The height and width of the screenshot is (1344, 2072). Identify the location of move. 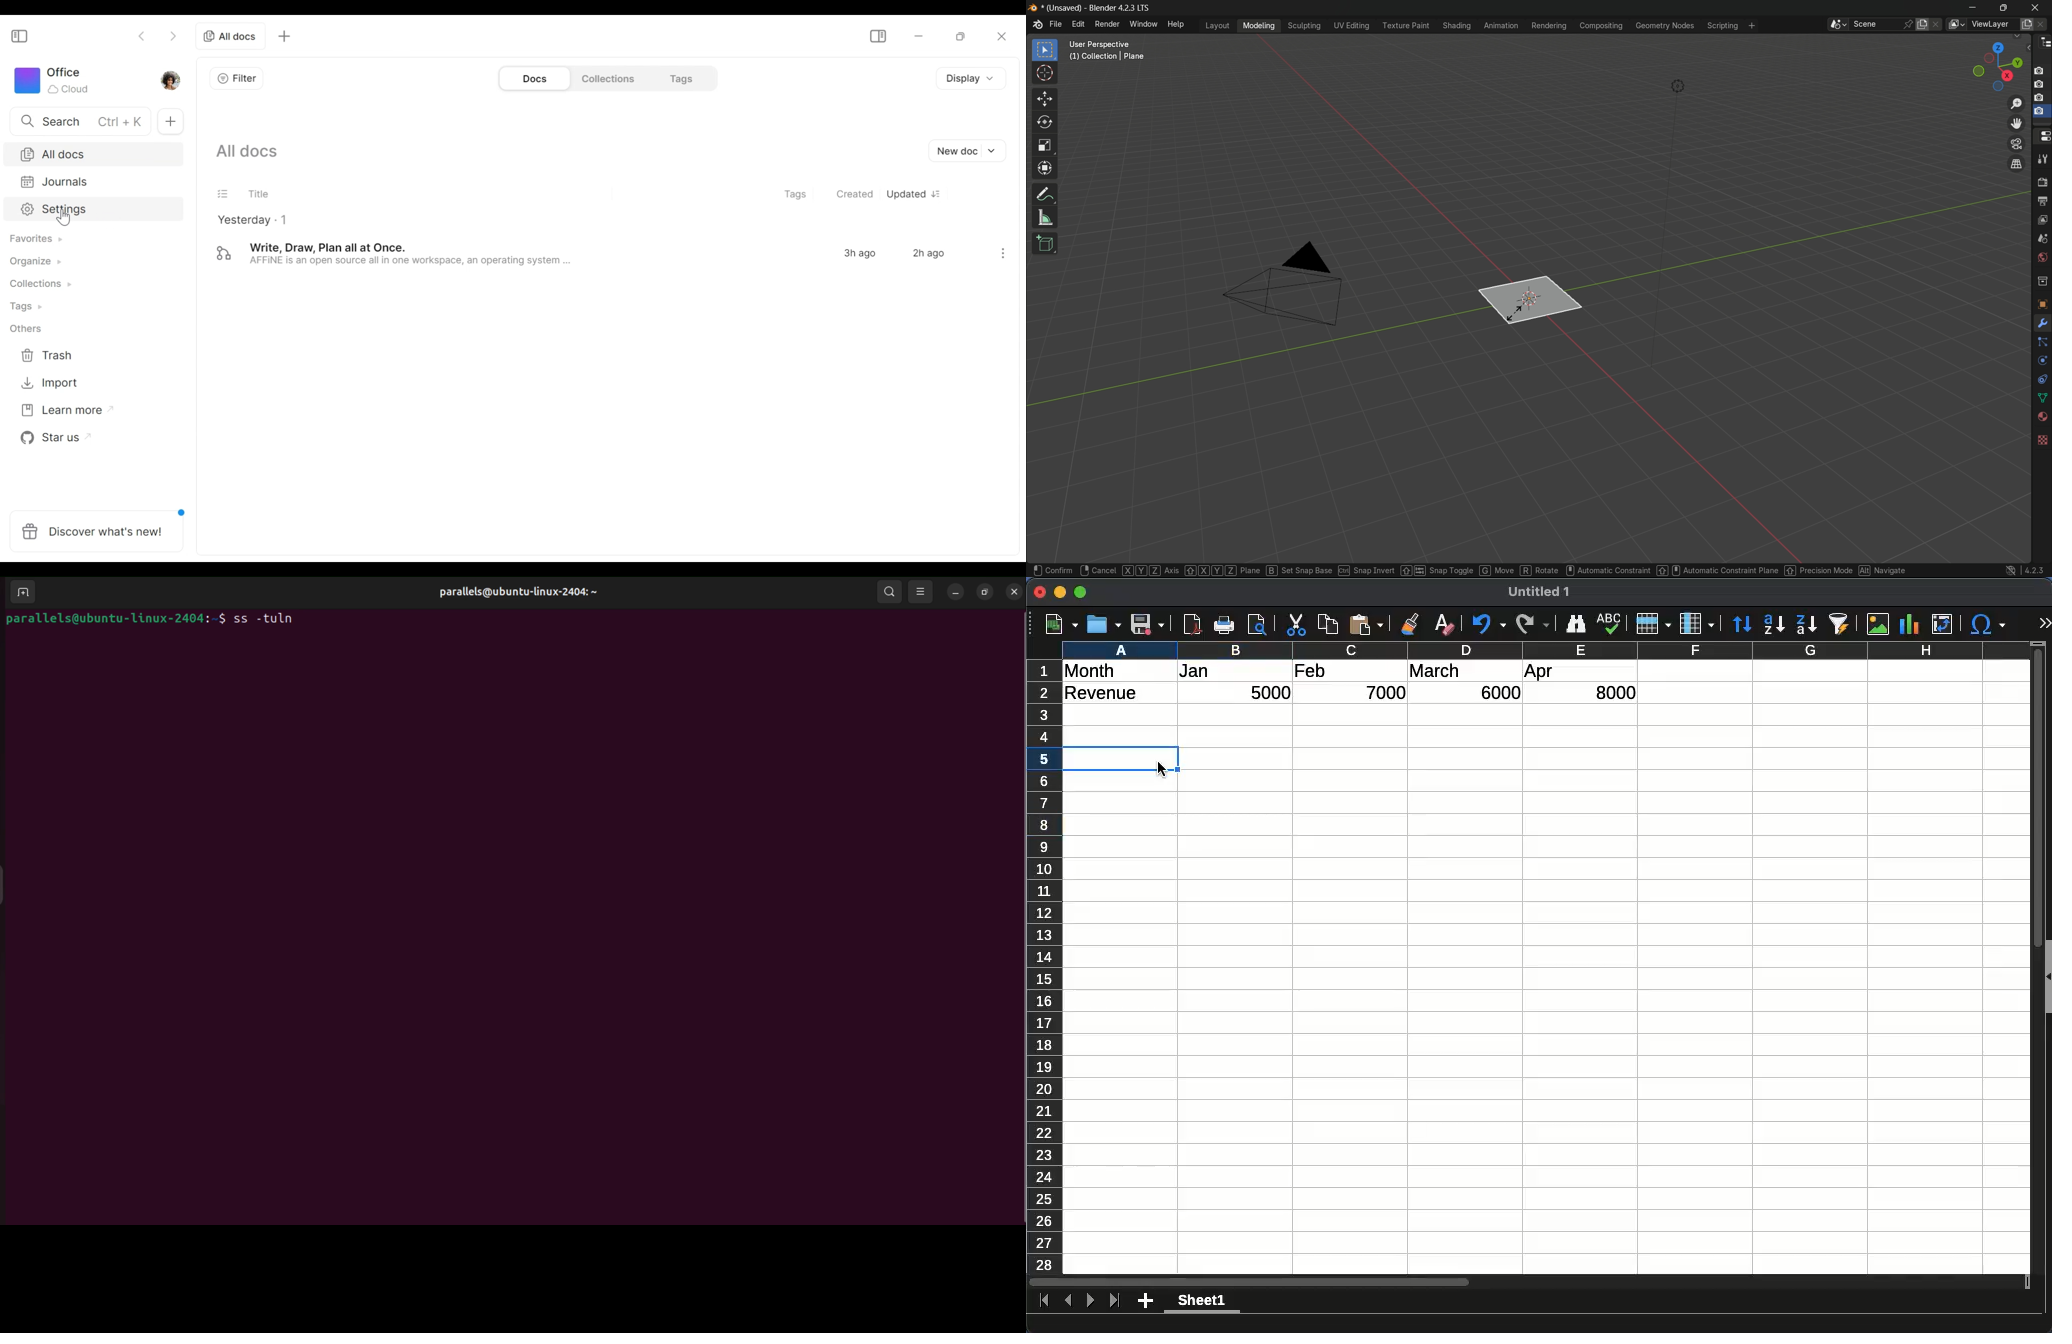
(1505, 570).